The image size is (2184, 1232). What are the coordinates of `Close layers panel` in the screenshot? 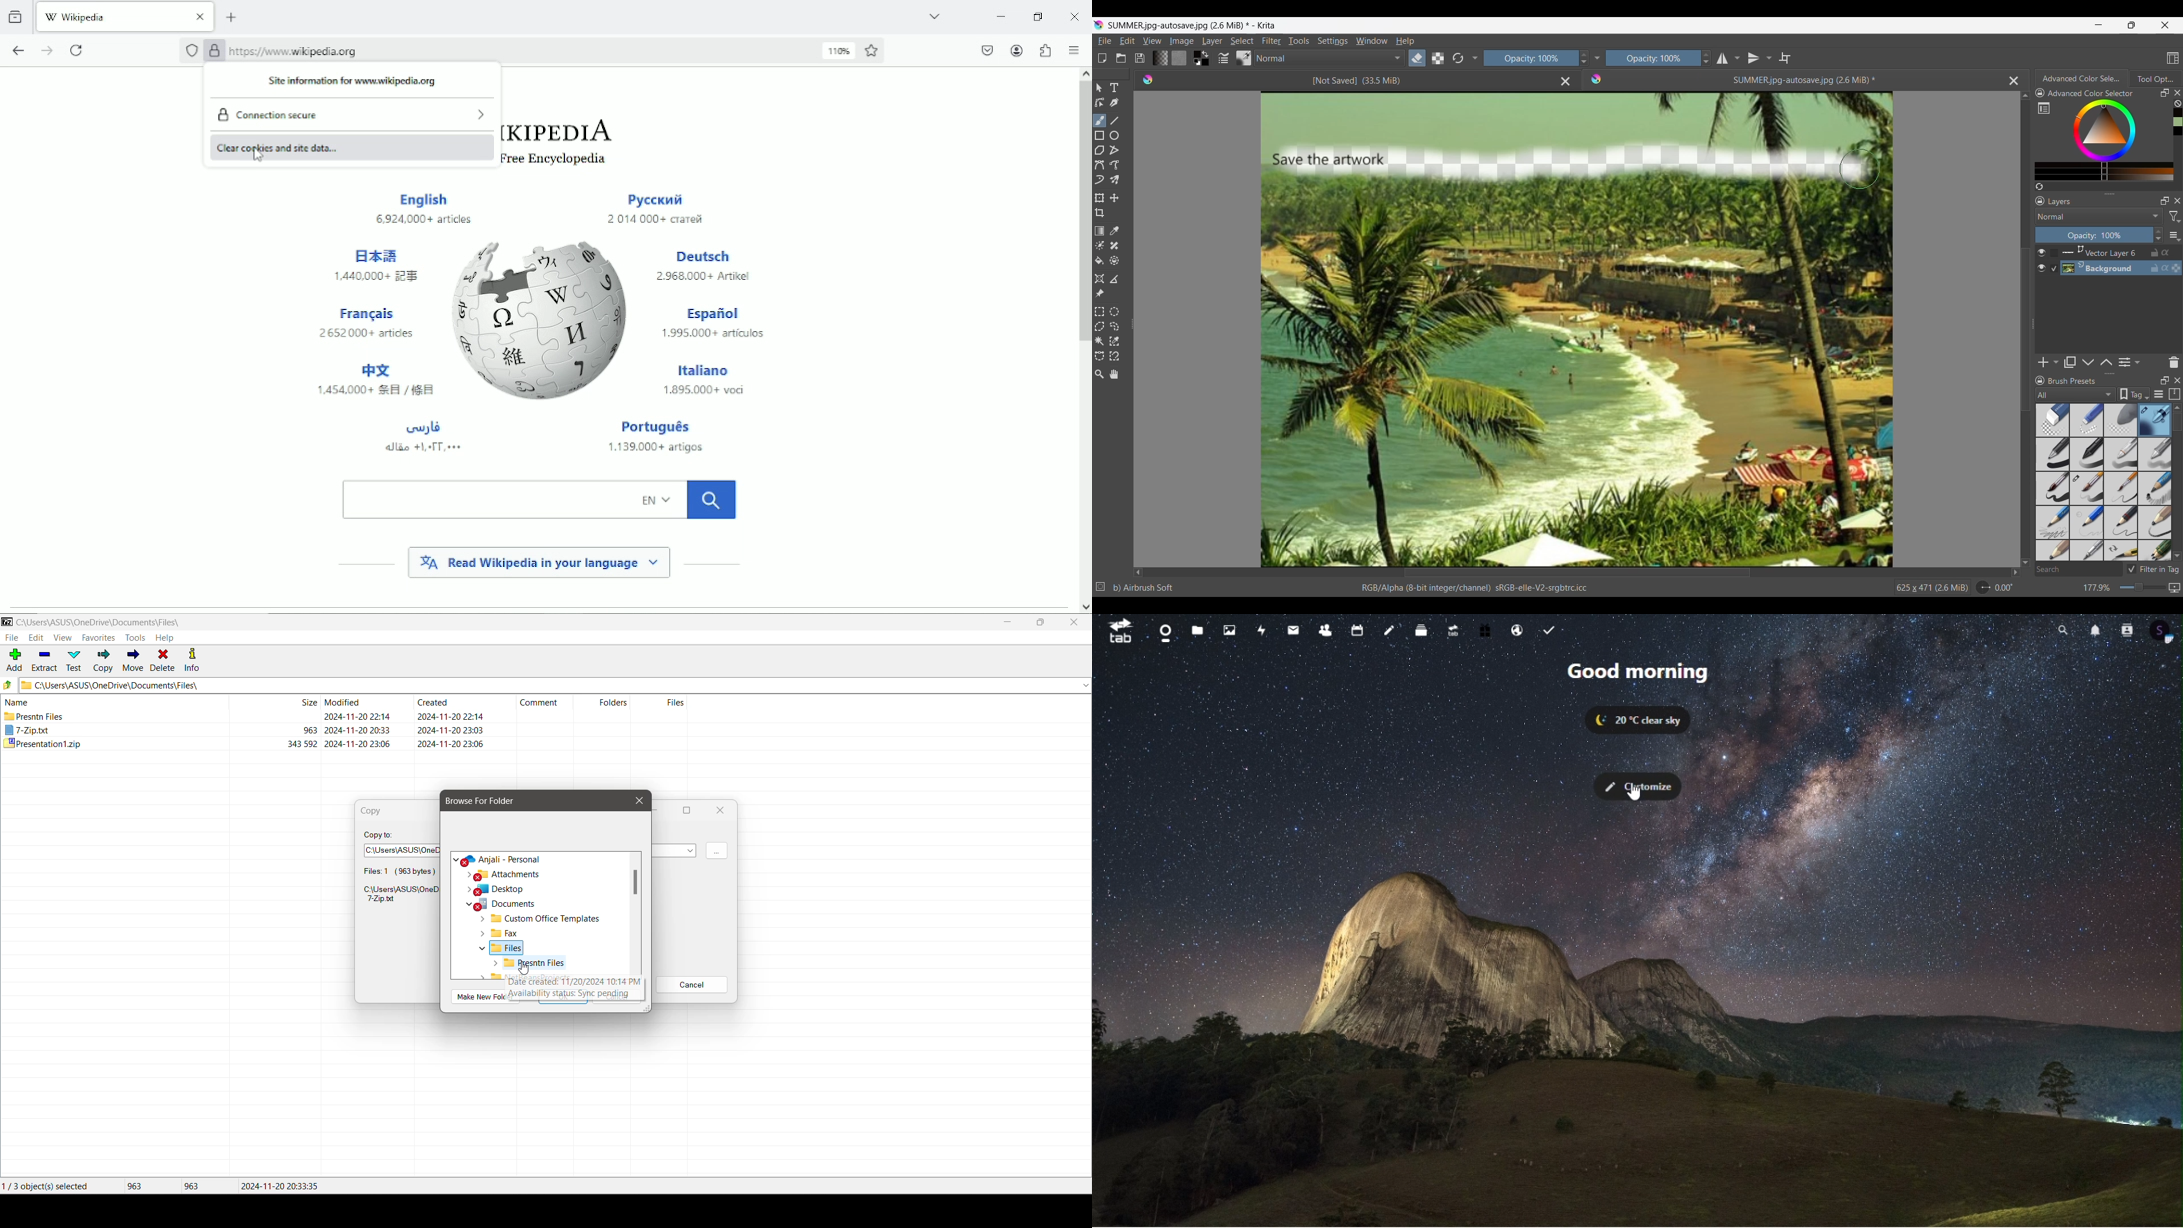 It's located at (2176, 201).